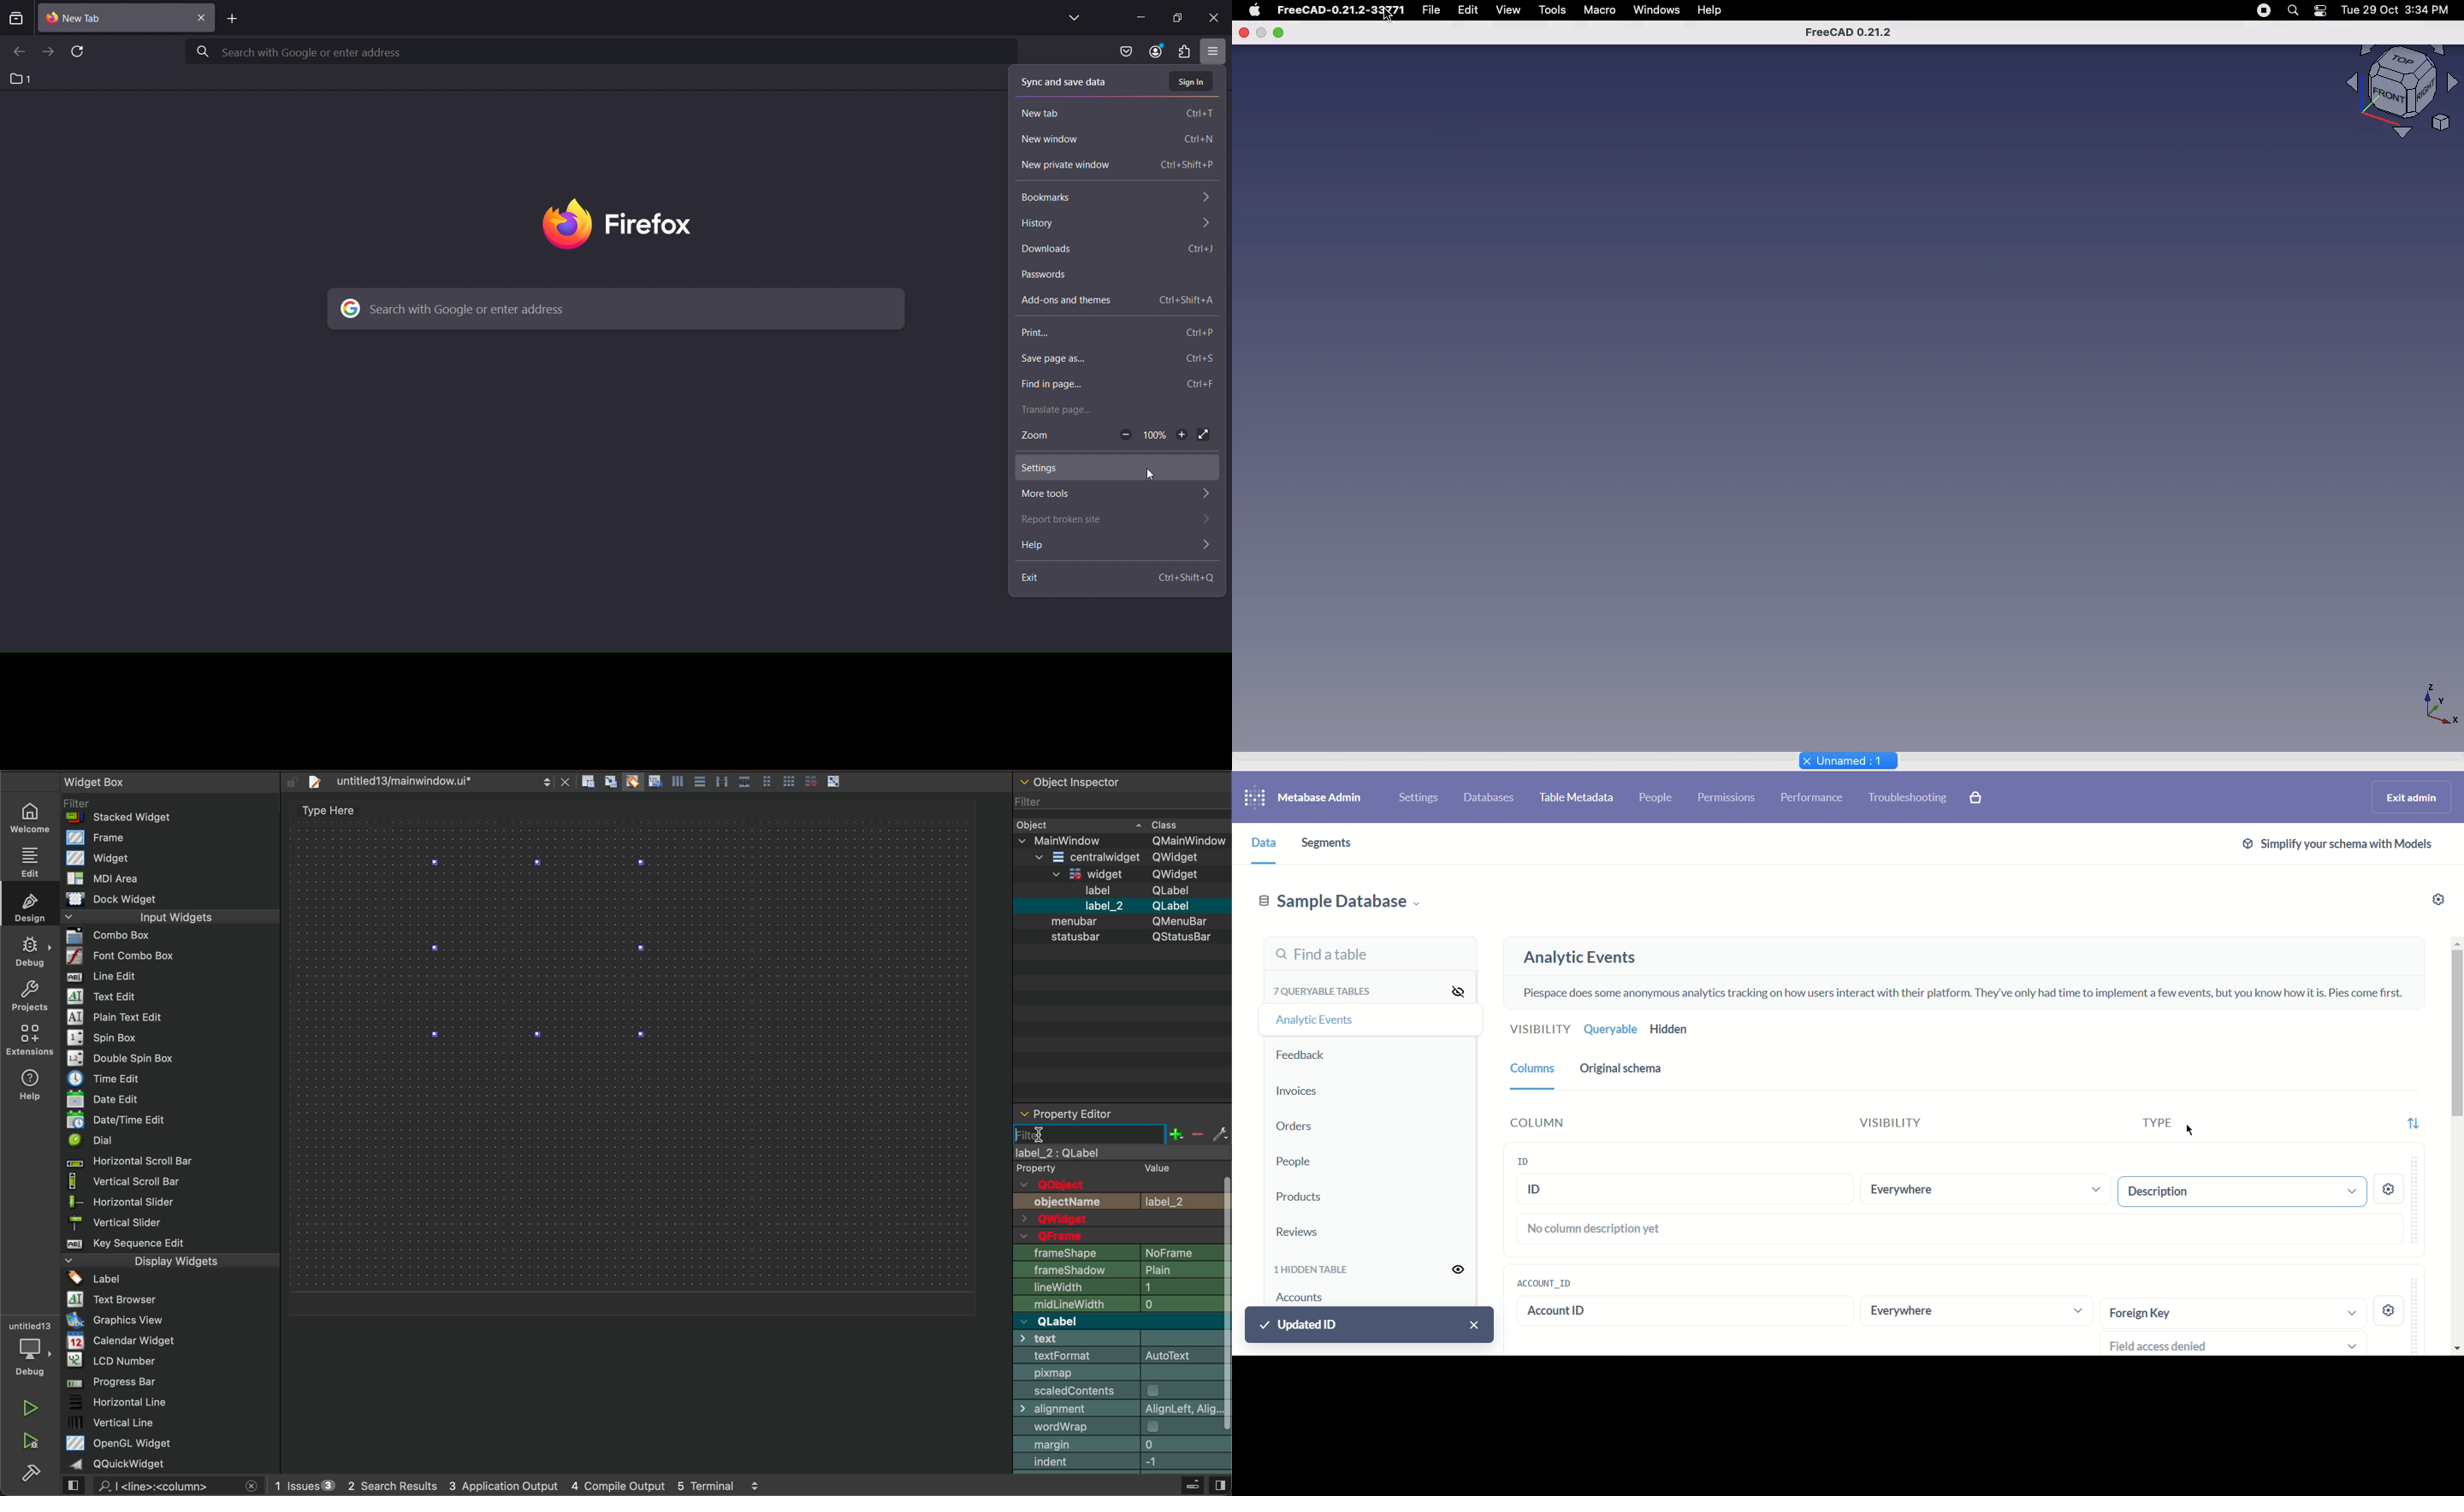 This screenshot has width=2464, height=1512. What do you see at coordinates (1114, 1320) in the screenshot?
I see `QLabel` at bounding box center [1114, 1320].